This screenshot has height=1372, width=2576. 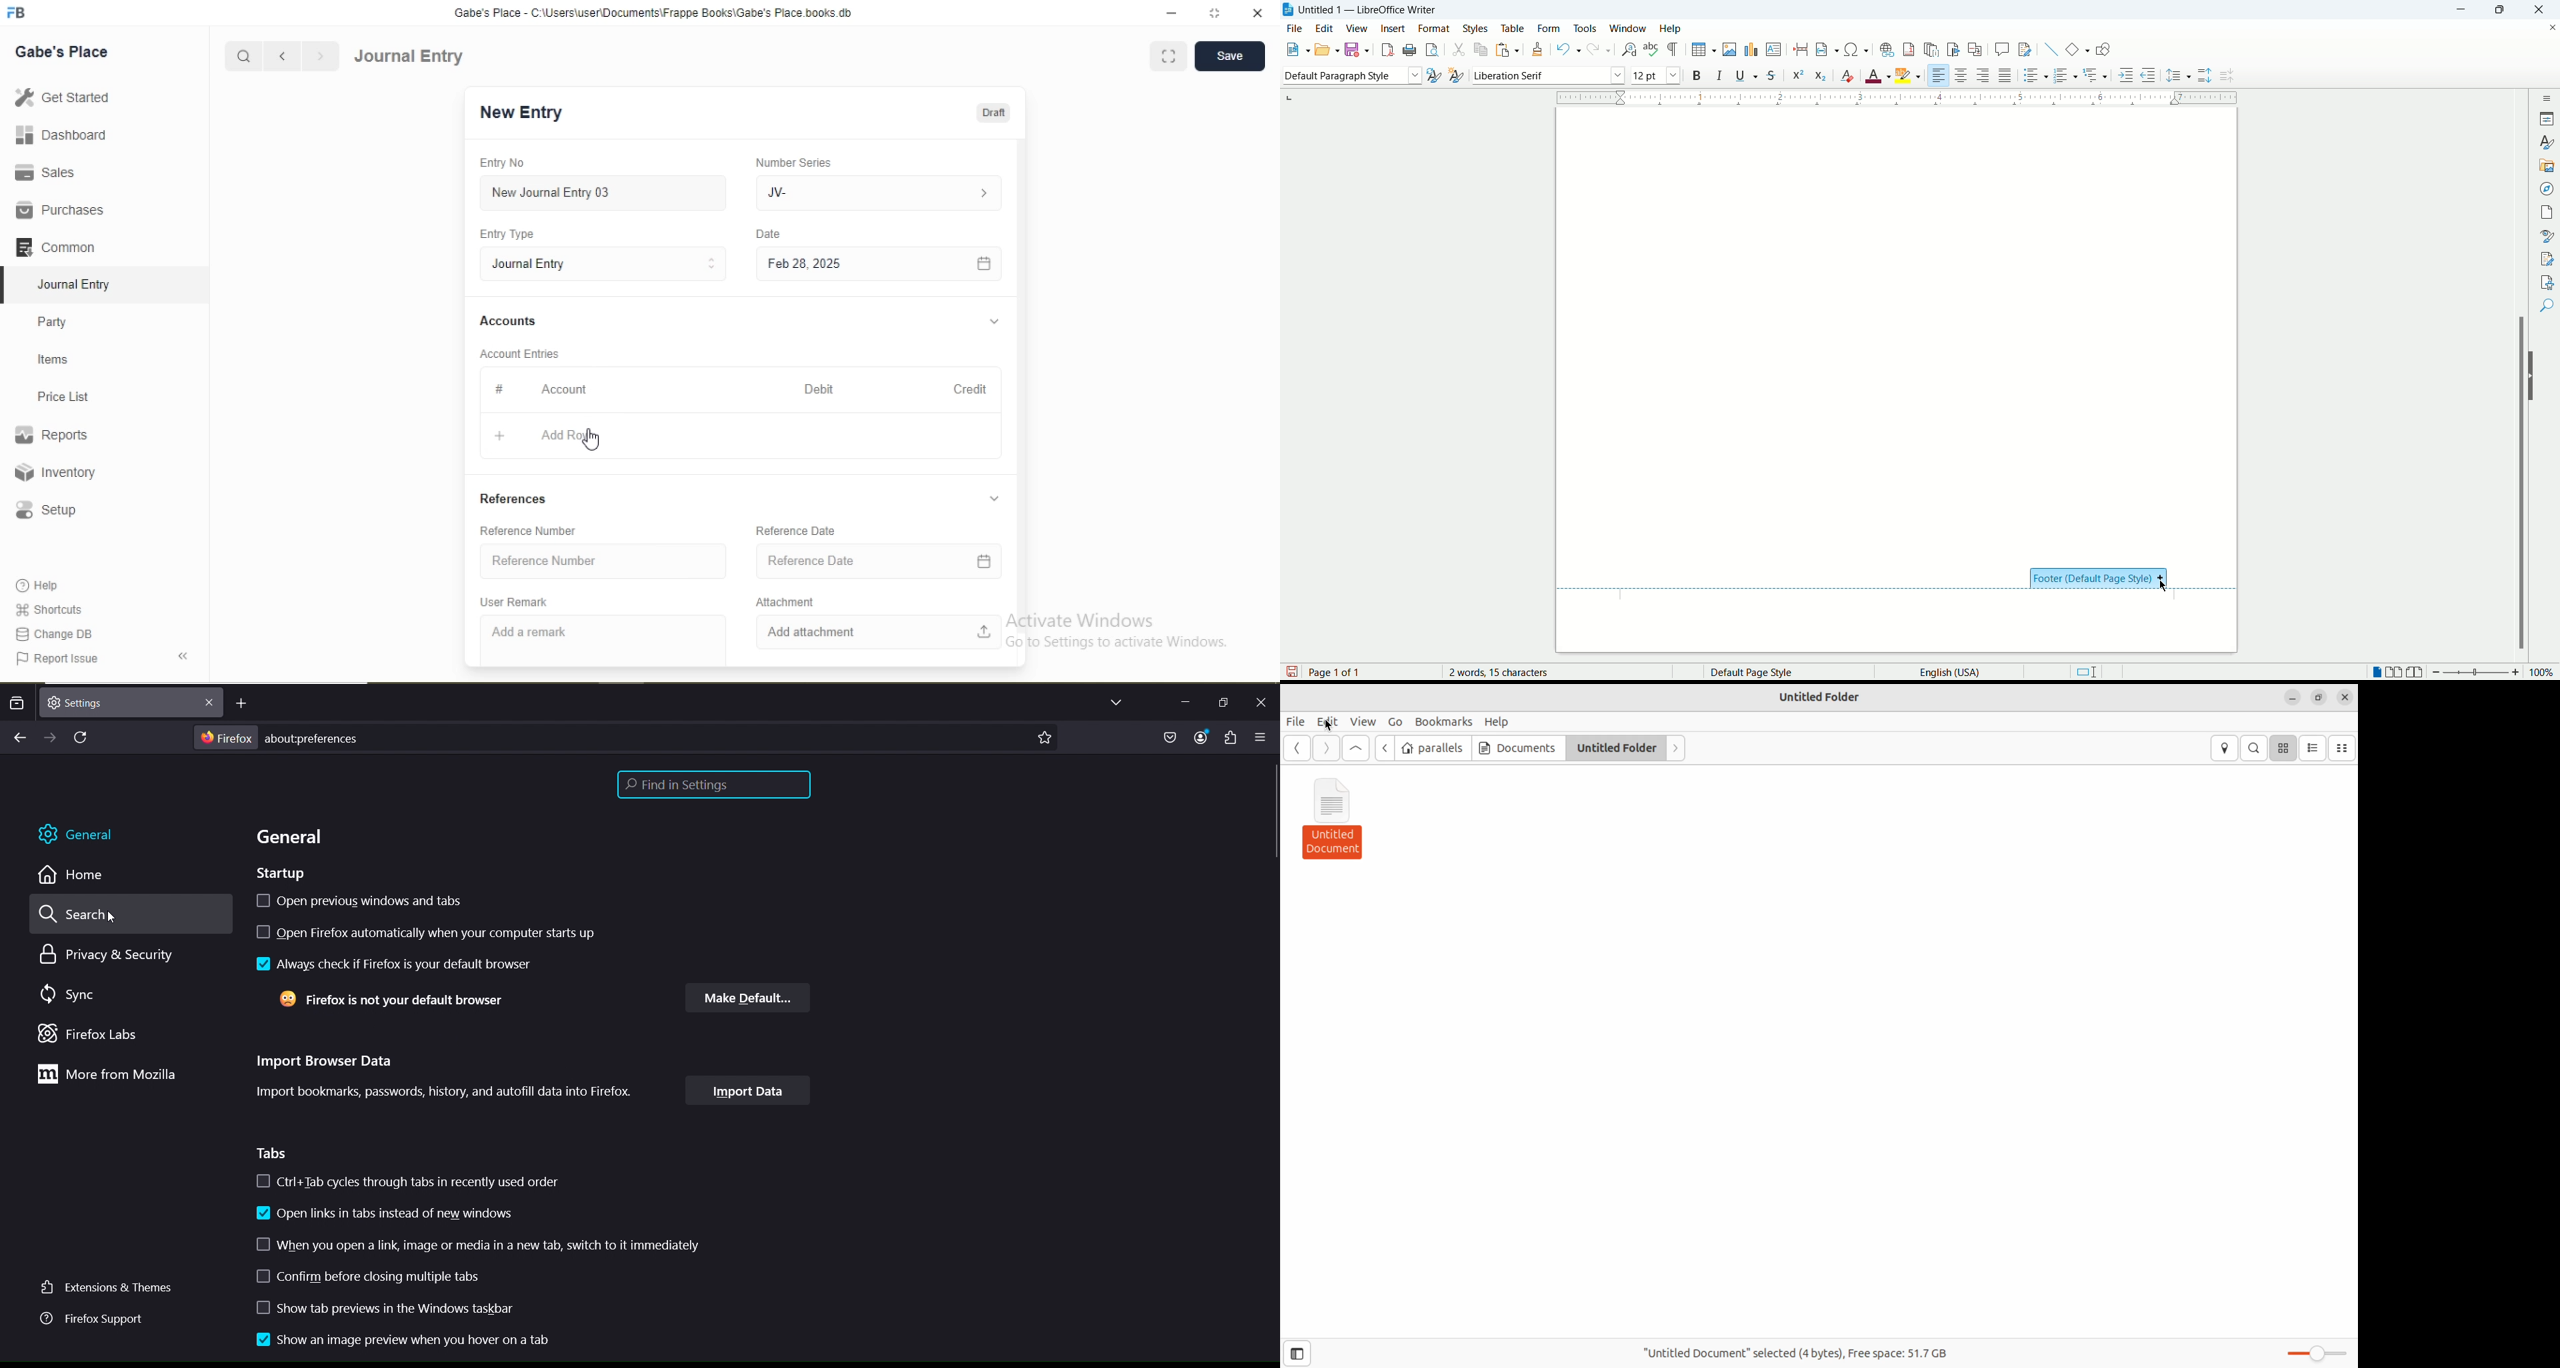 What do you see at coordinates (1204, 738) in the screenshot?
I see `accounts` at bounding box center [1204, 738].